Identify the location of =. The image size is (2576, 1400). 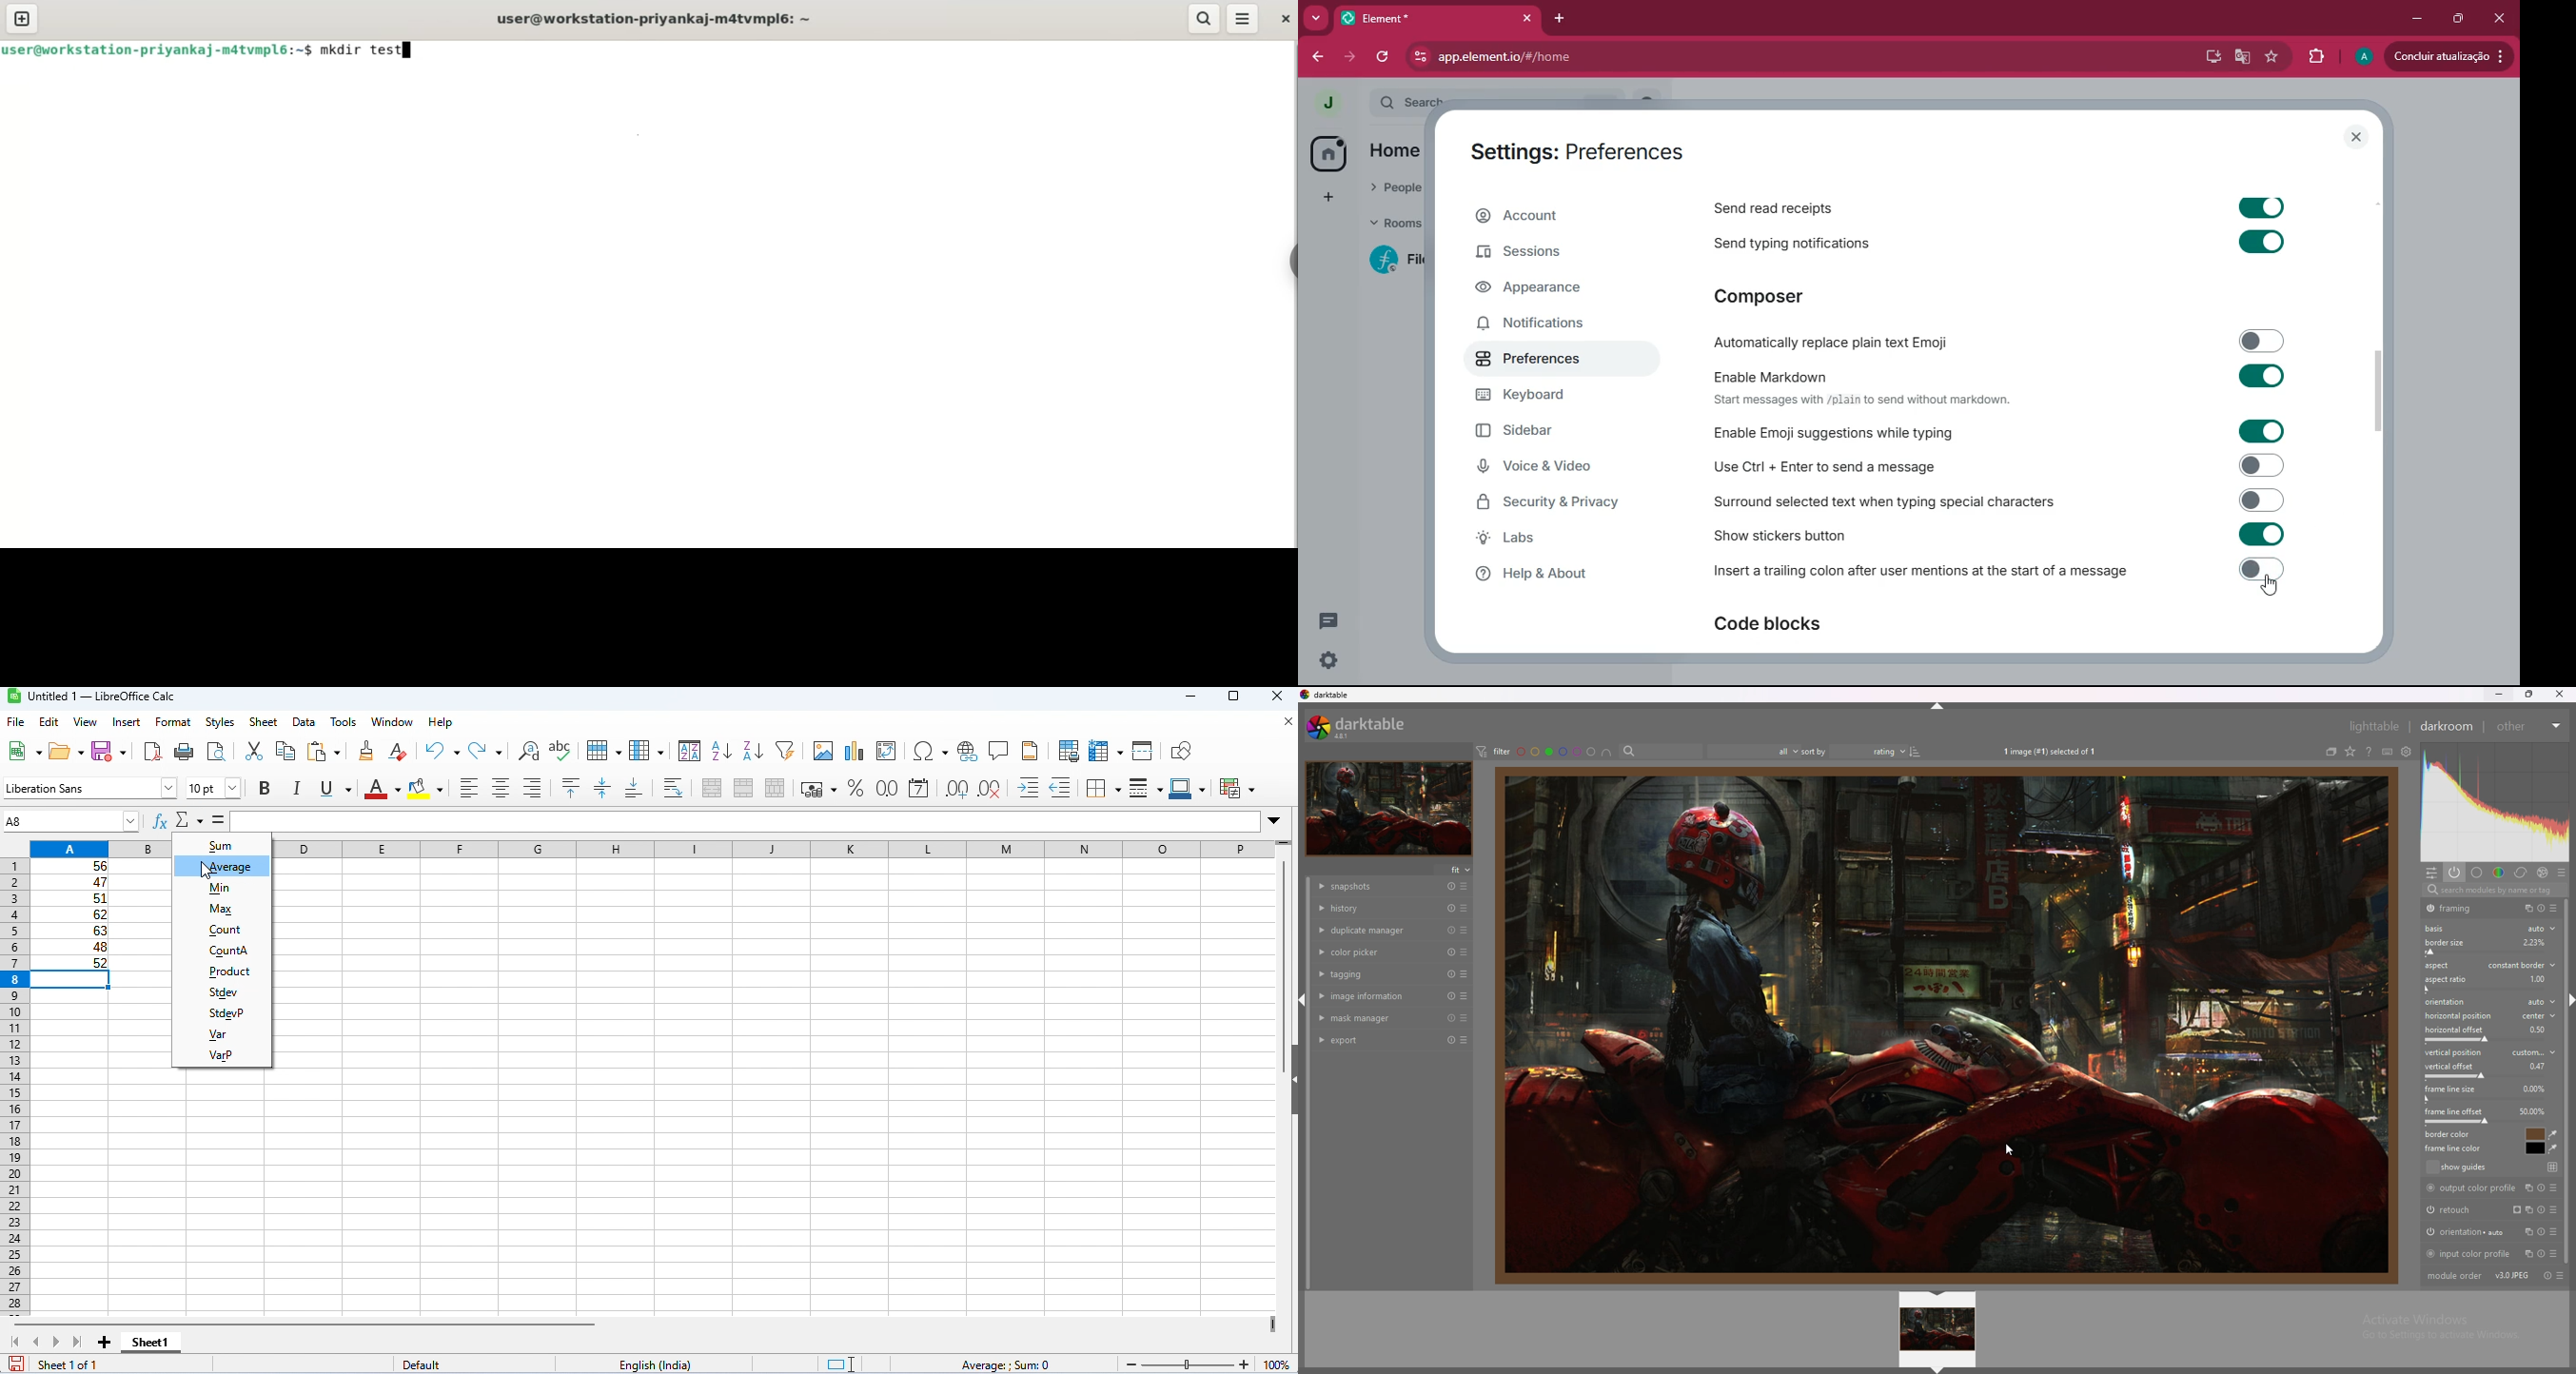
(221, 818).